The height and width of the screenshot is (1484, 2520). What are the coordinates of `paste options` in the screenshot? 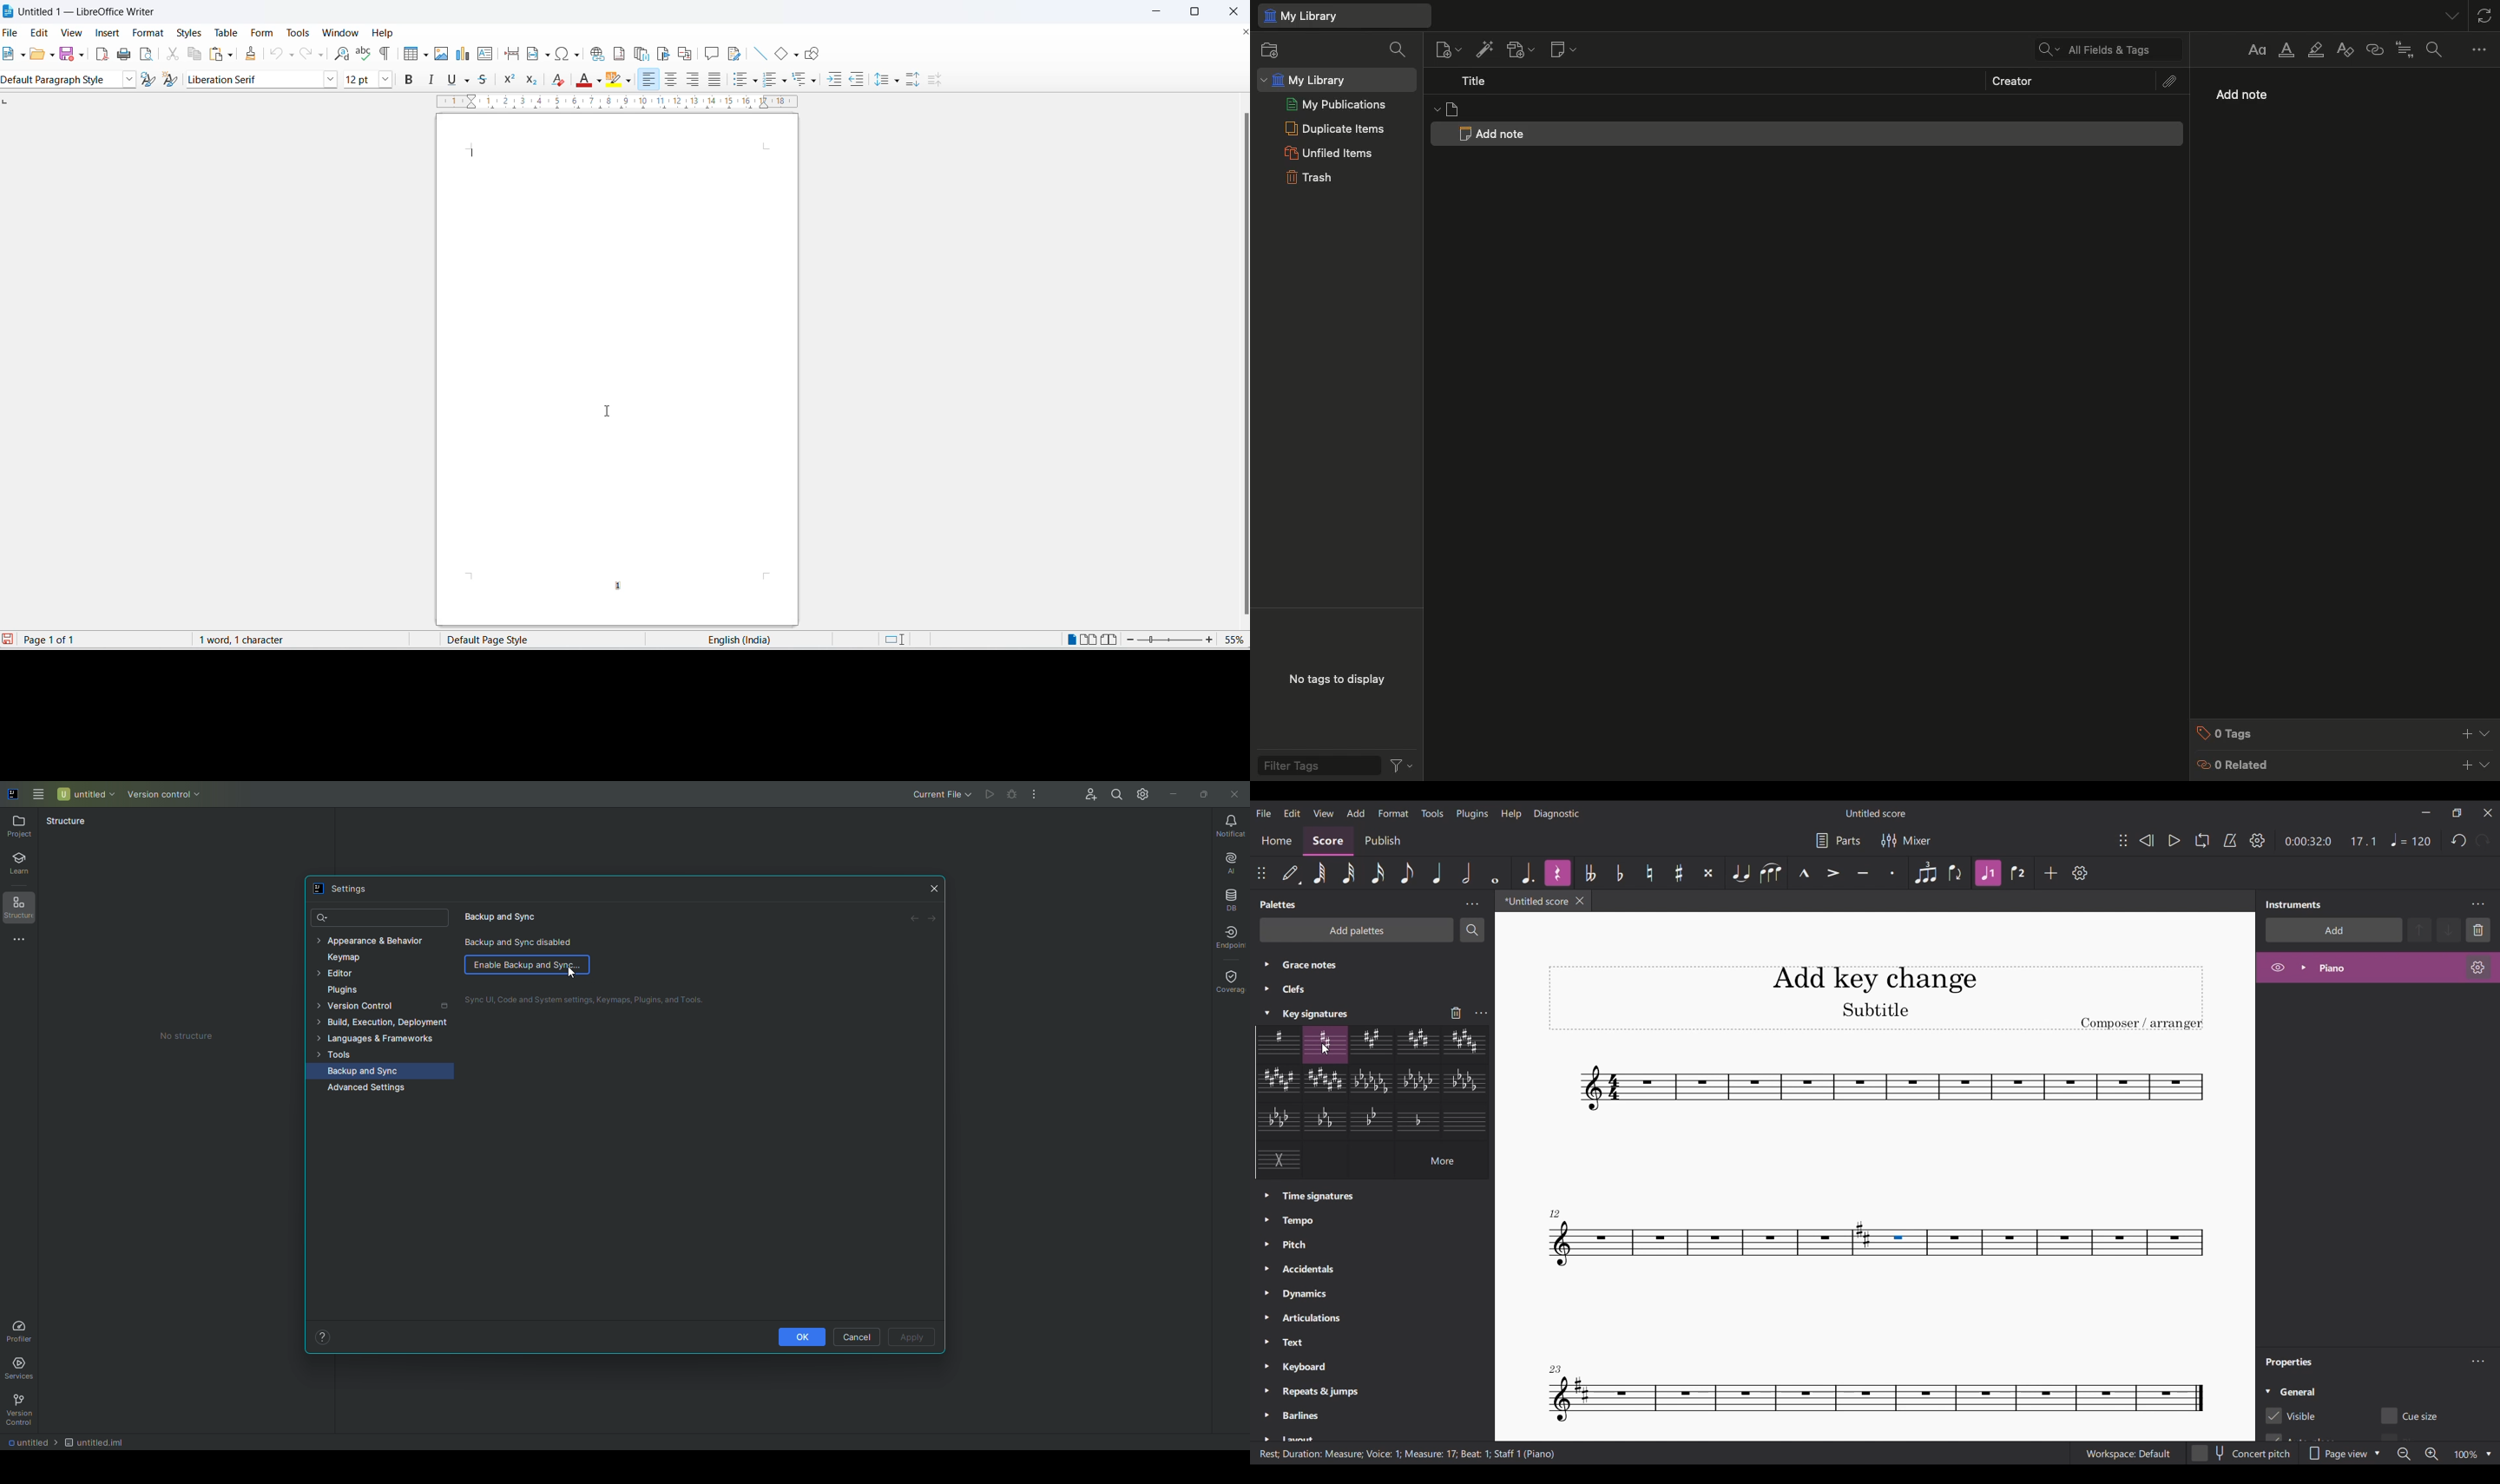 It's located at (215, 55).